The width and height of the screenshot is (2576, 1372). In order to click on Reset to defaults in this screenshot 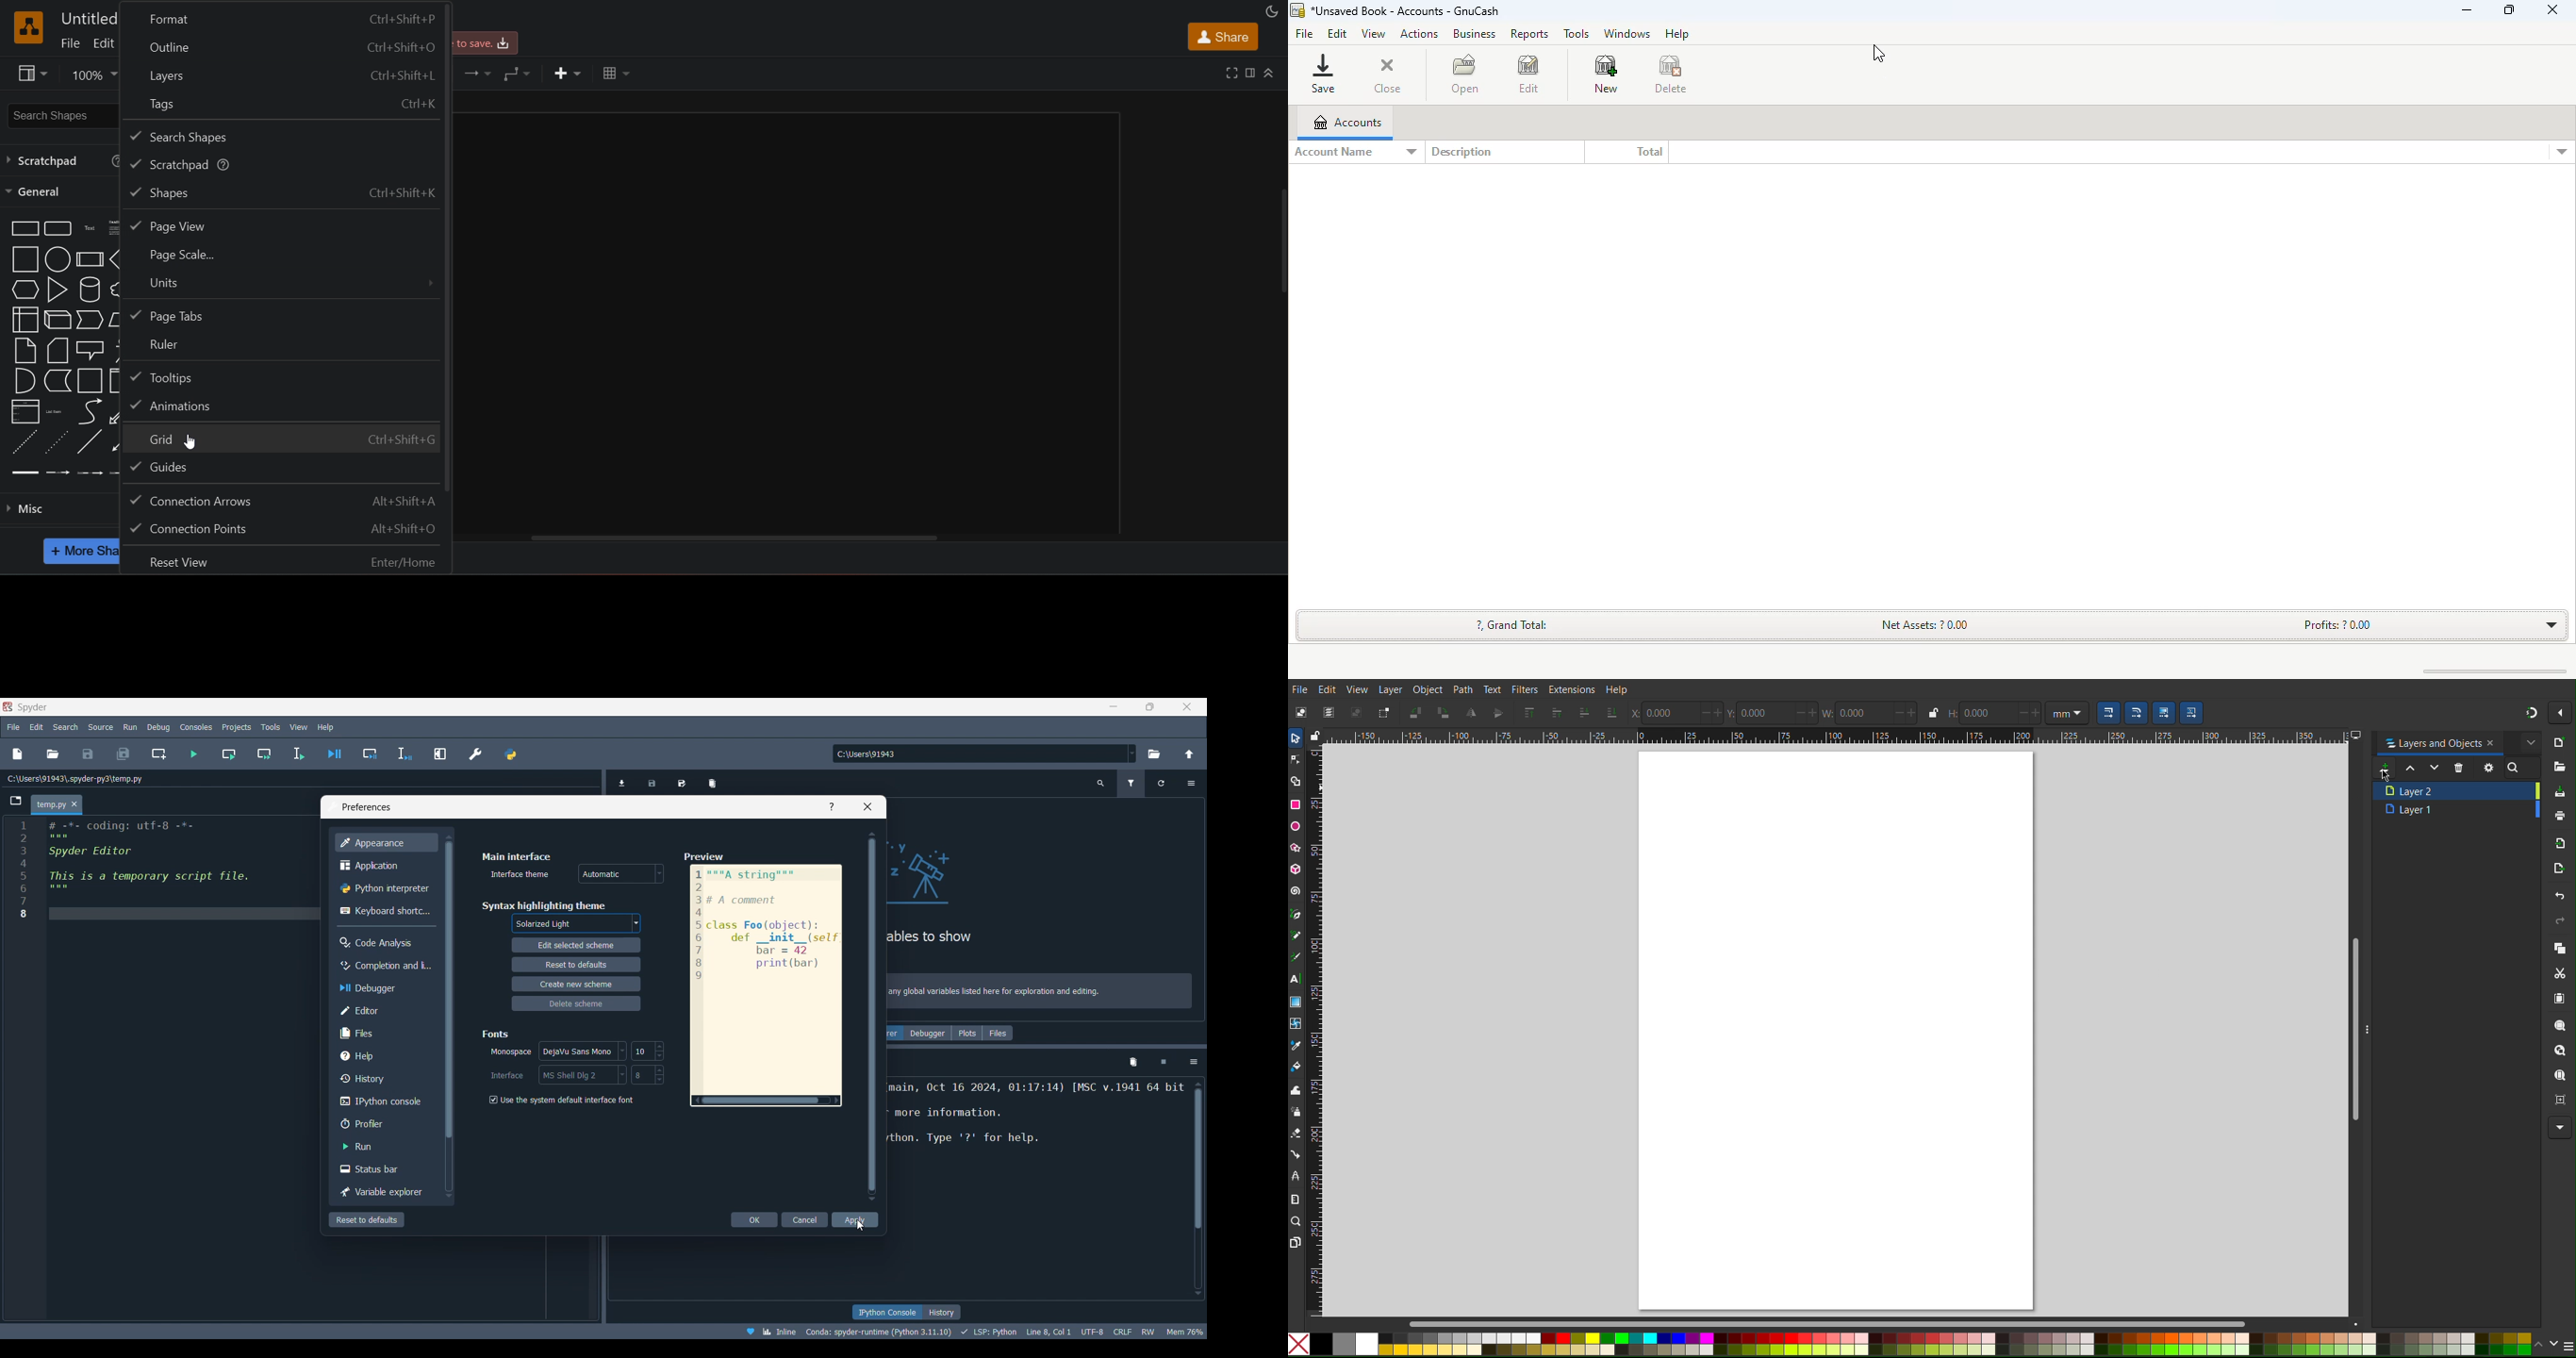, I will do `click(366, 1220)`.